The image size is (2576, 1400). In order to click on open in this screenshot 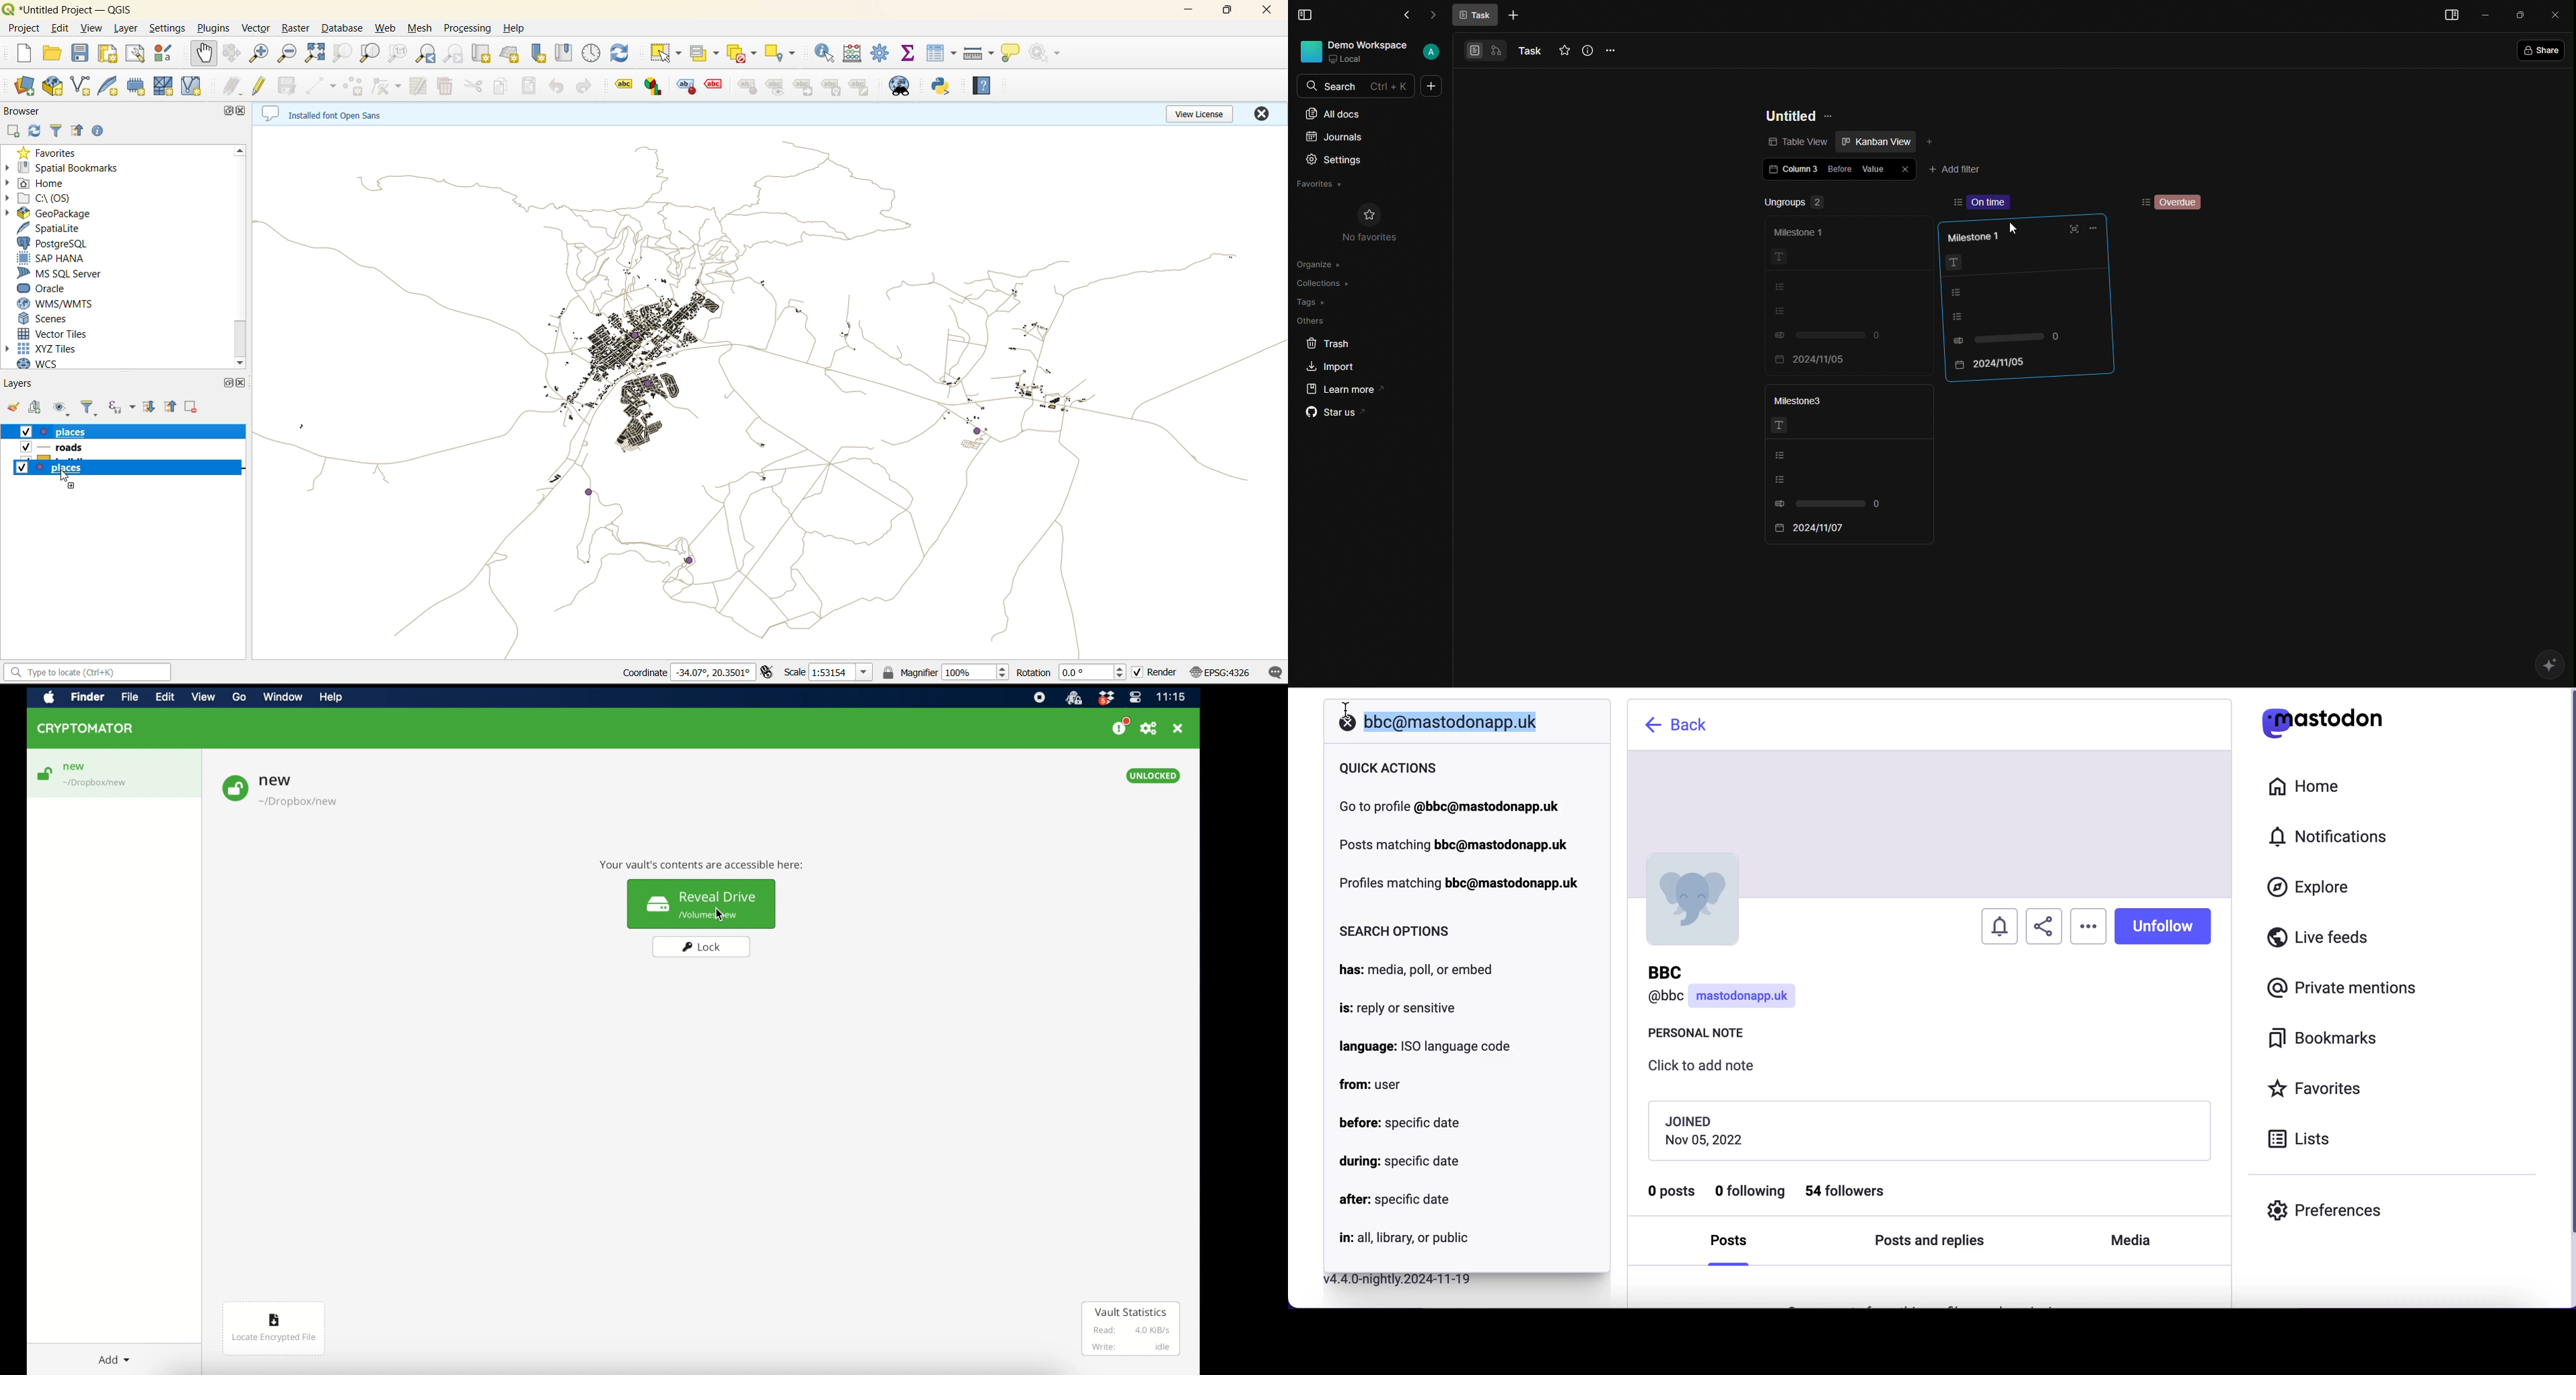, I will do `click(15, 408)`.